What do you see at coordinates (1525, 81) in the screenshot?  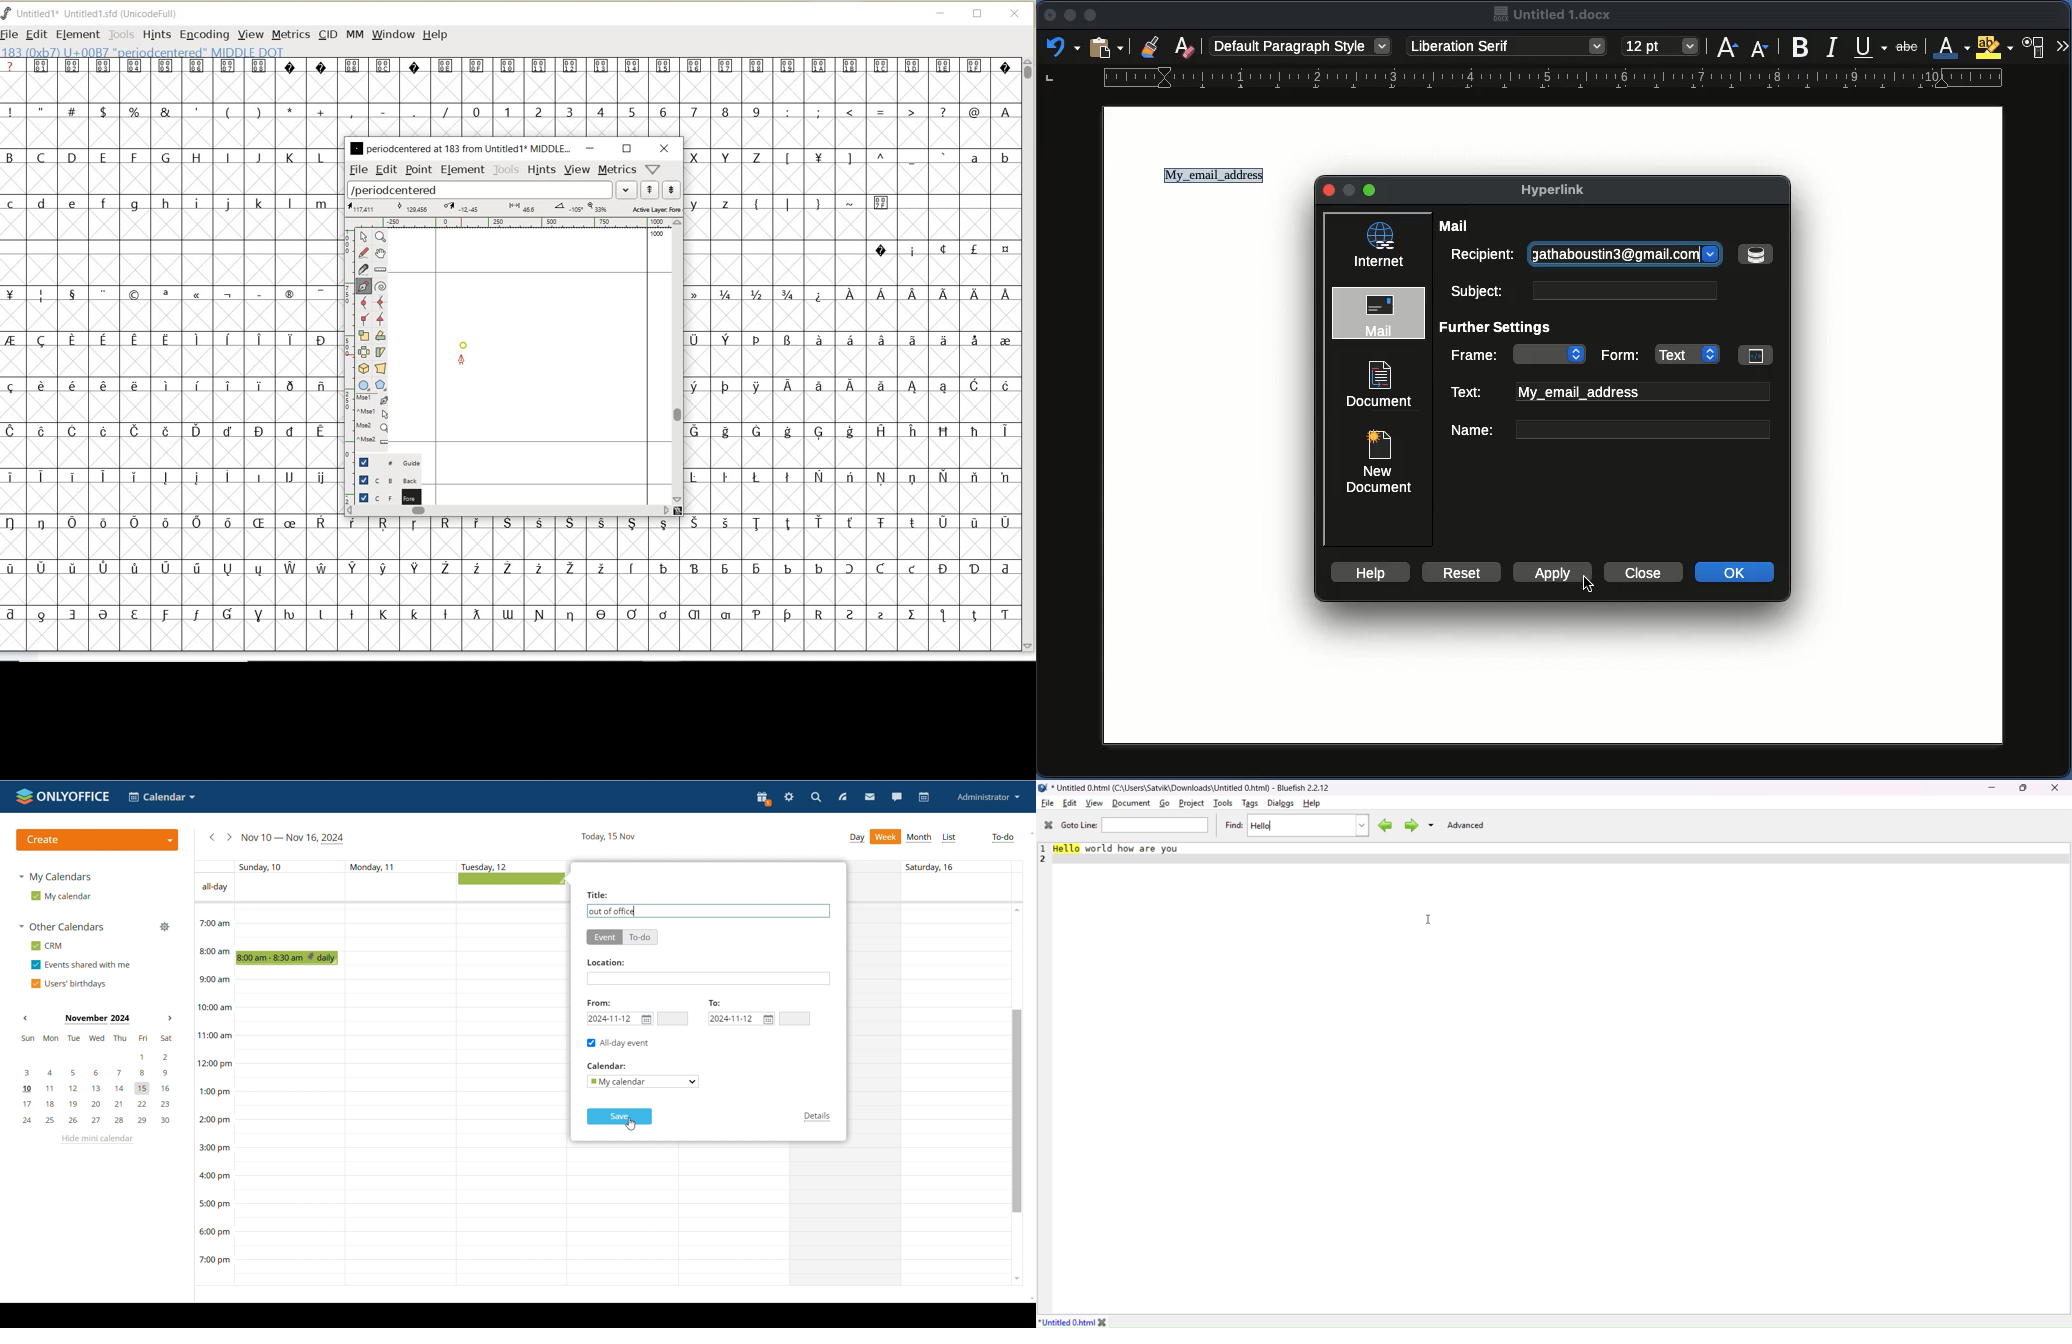 I see `Ruler` at bounding box center [1525, 81].